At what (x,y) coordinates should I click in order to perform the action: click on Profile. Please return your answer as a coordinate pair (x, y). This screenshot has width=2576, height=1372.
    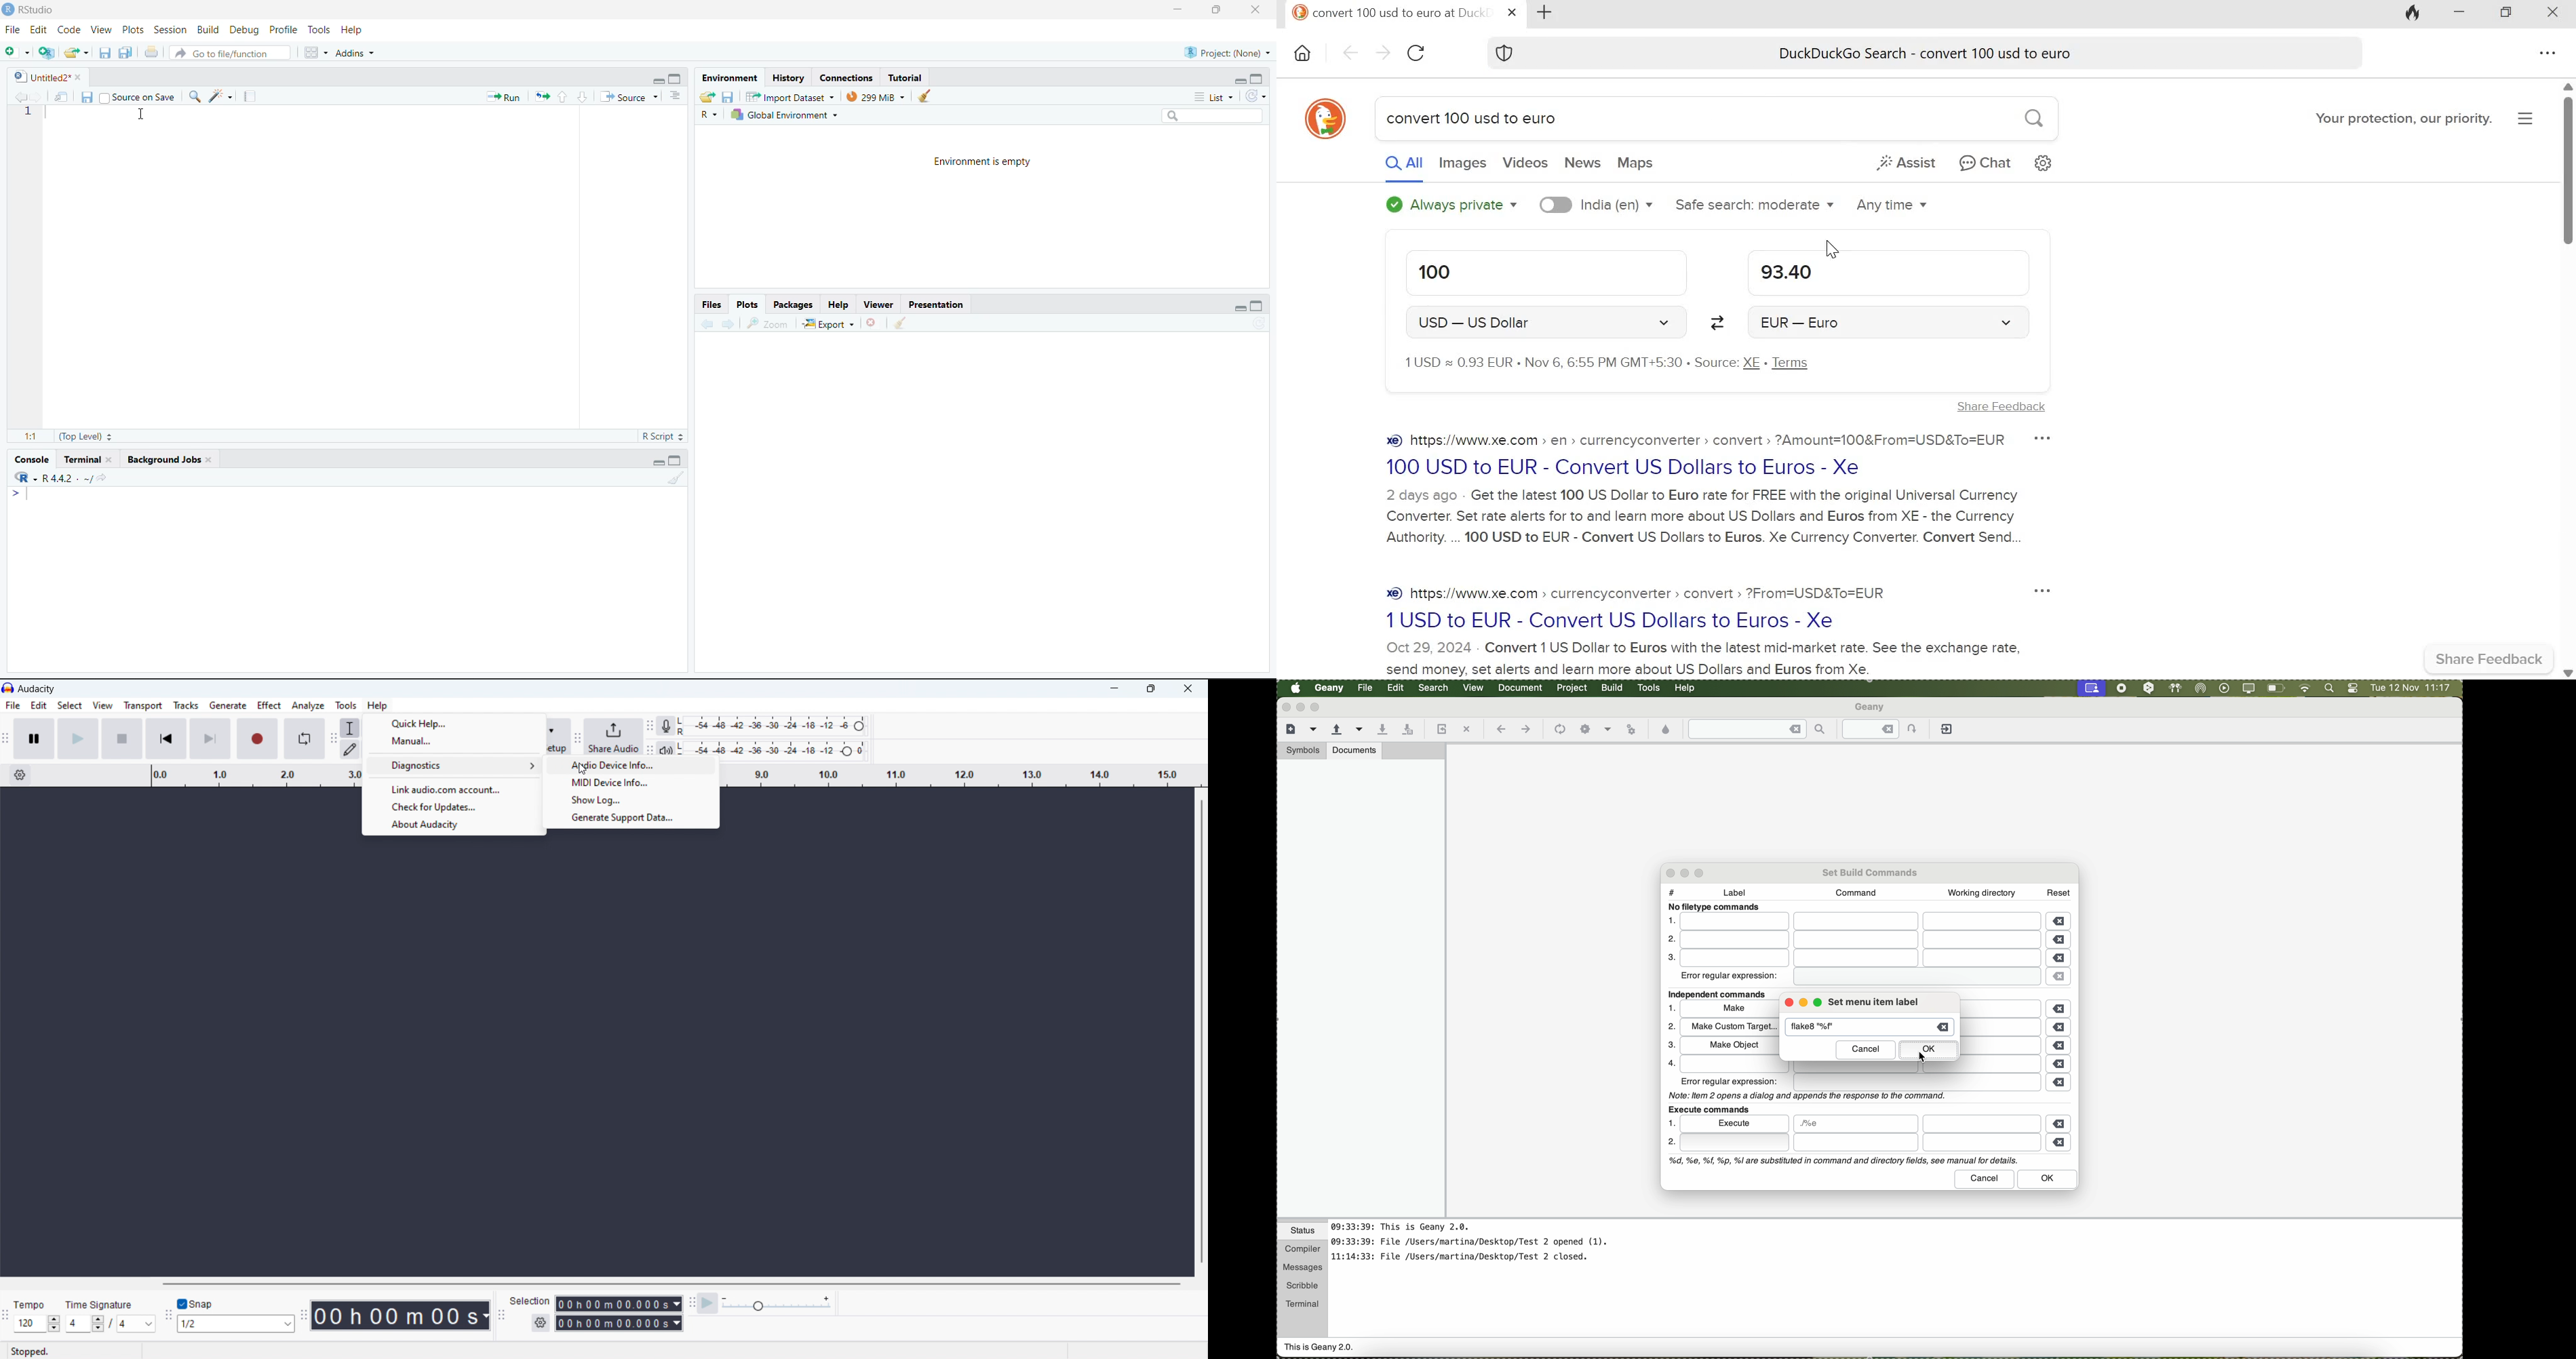
    Looking at the image, I should click on (287, 30).